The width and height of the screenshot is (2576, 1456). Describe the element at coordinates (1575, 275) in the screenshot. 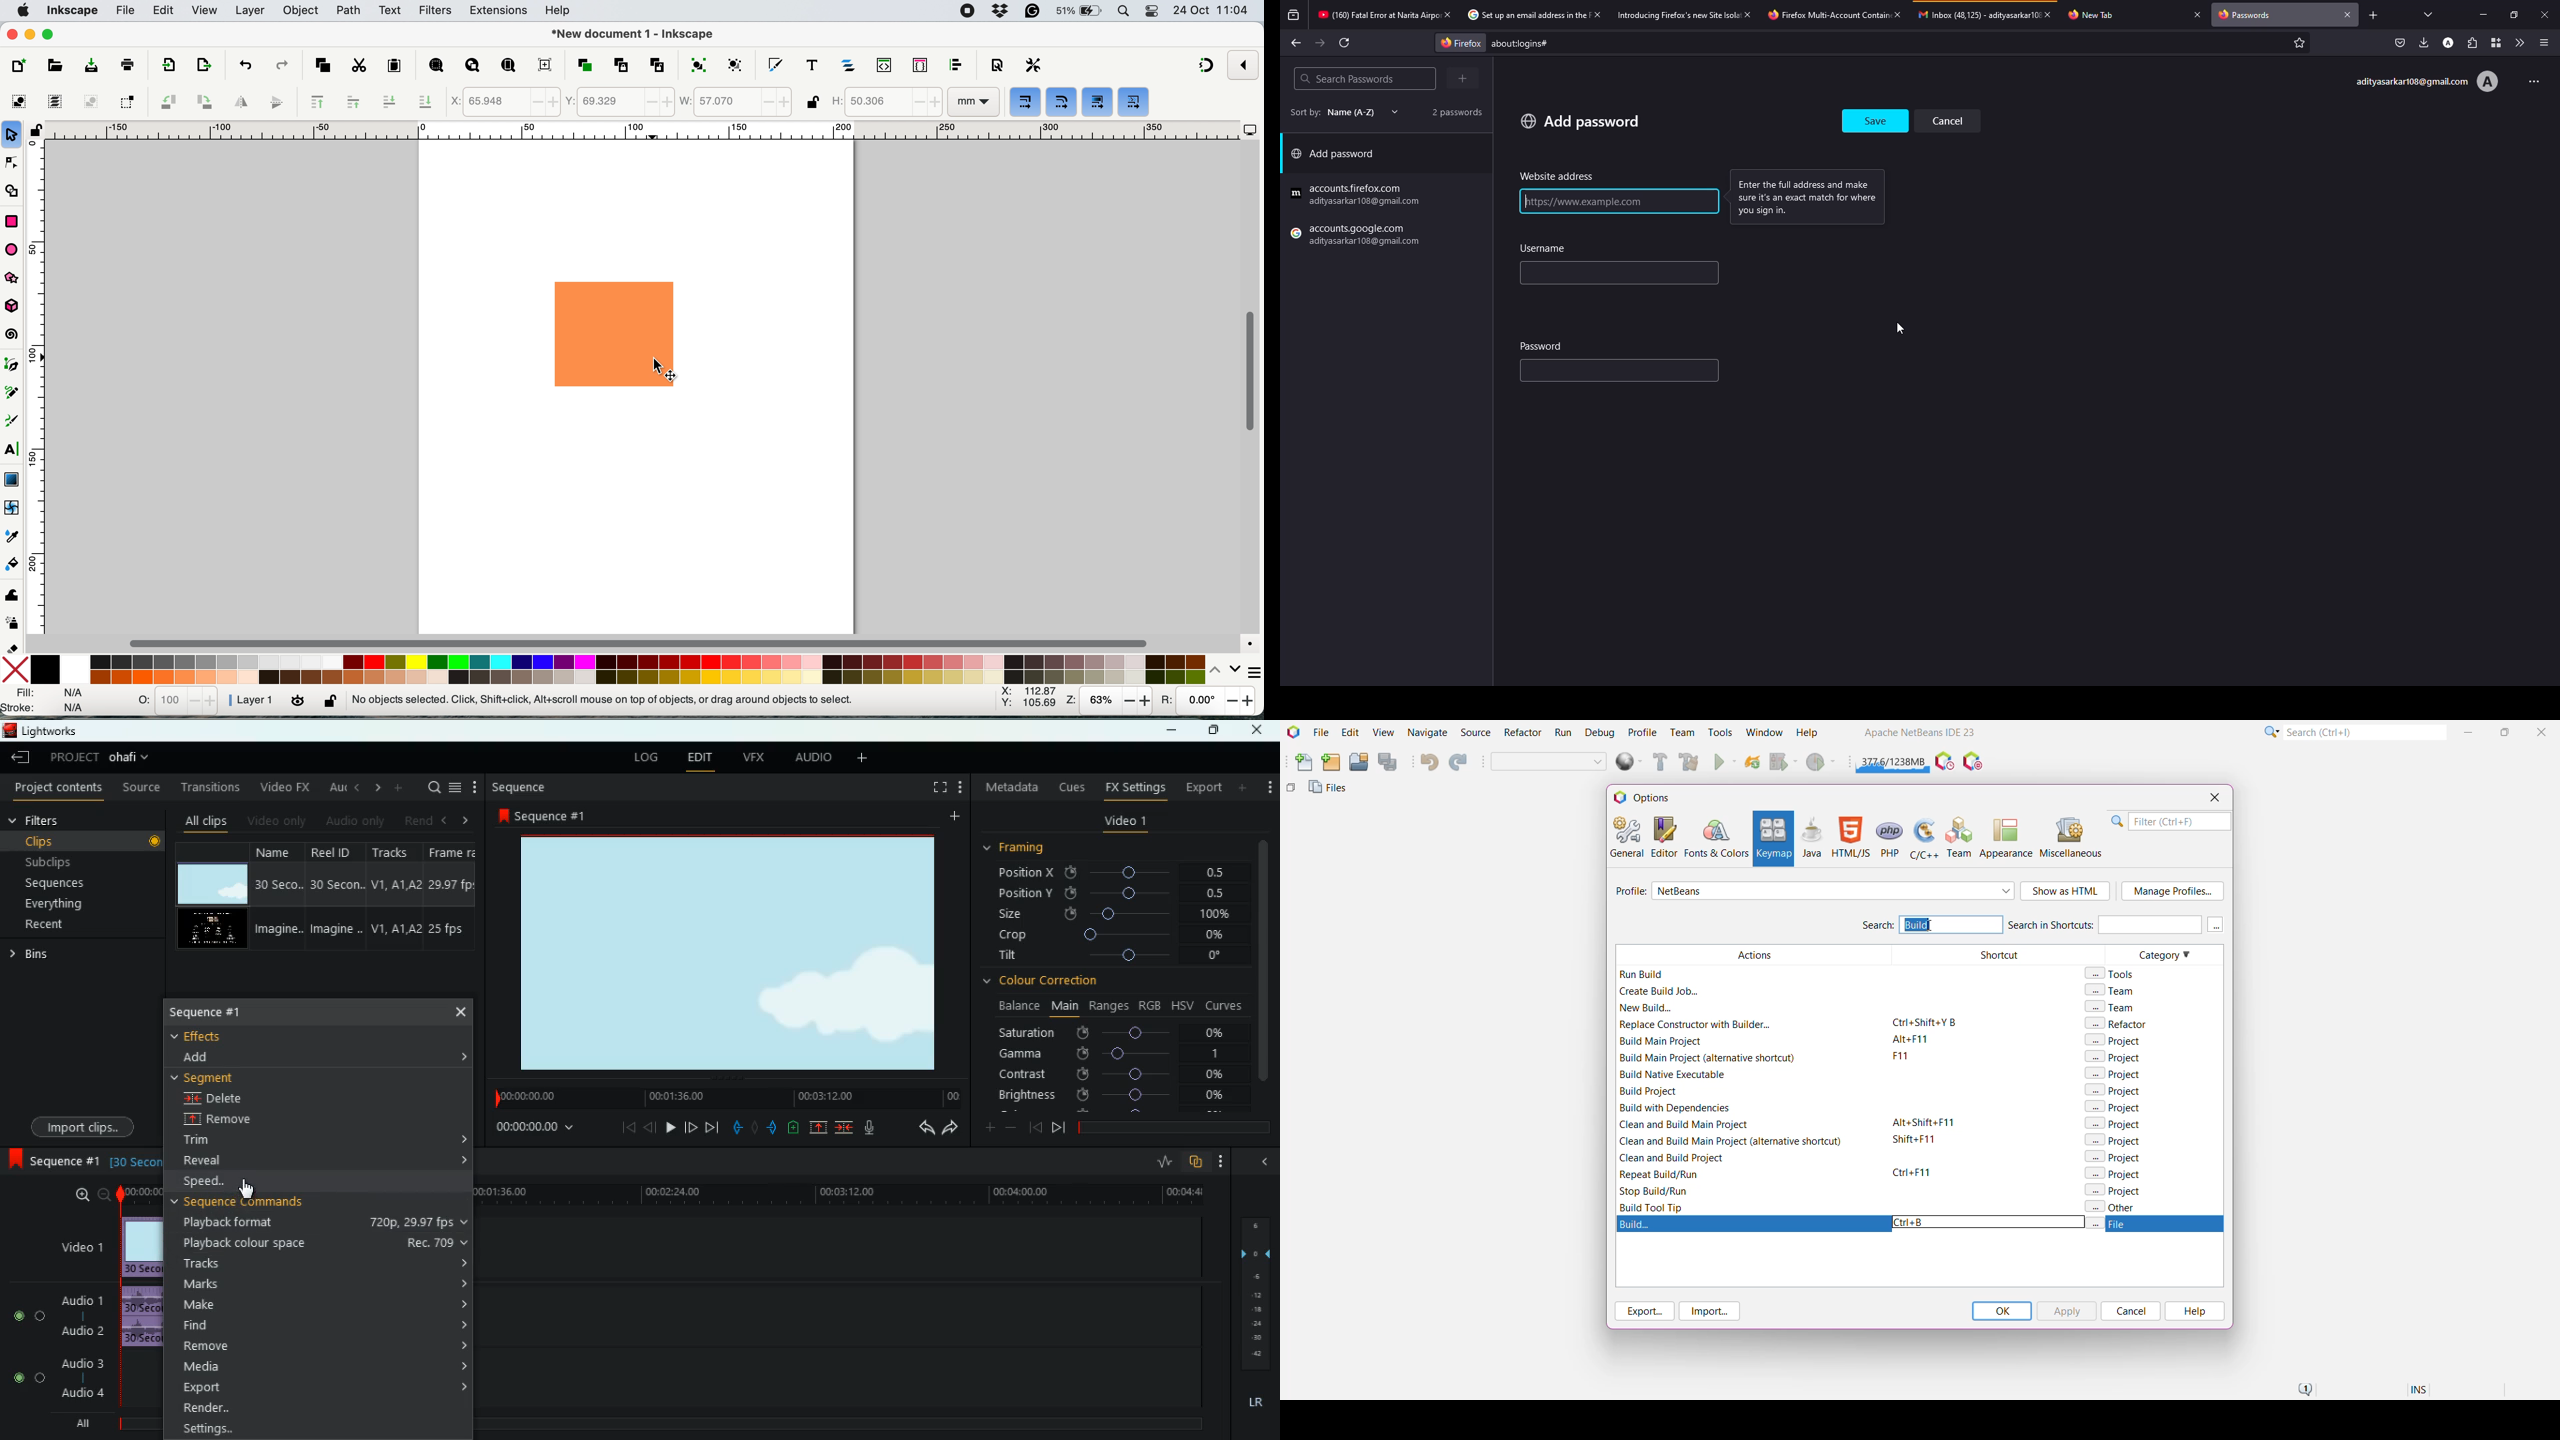

I see `type` at that location.